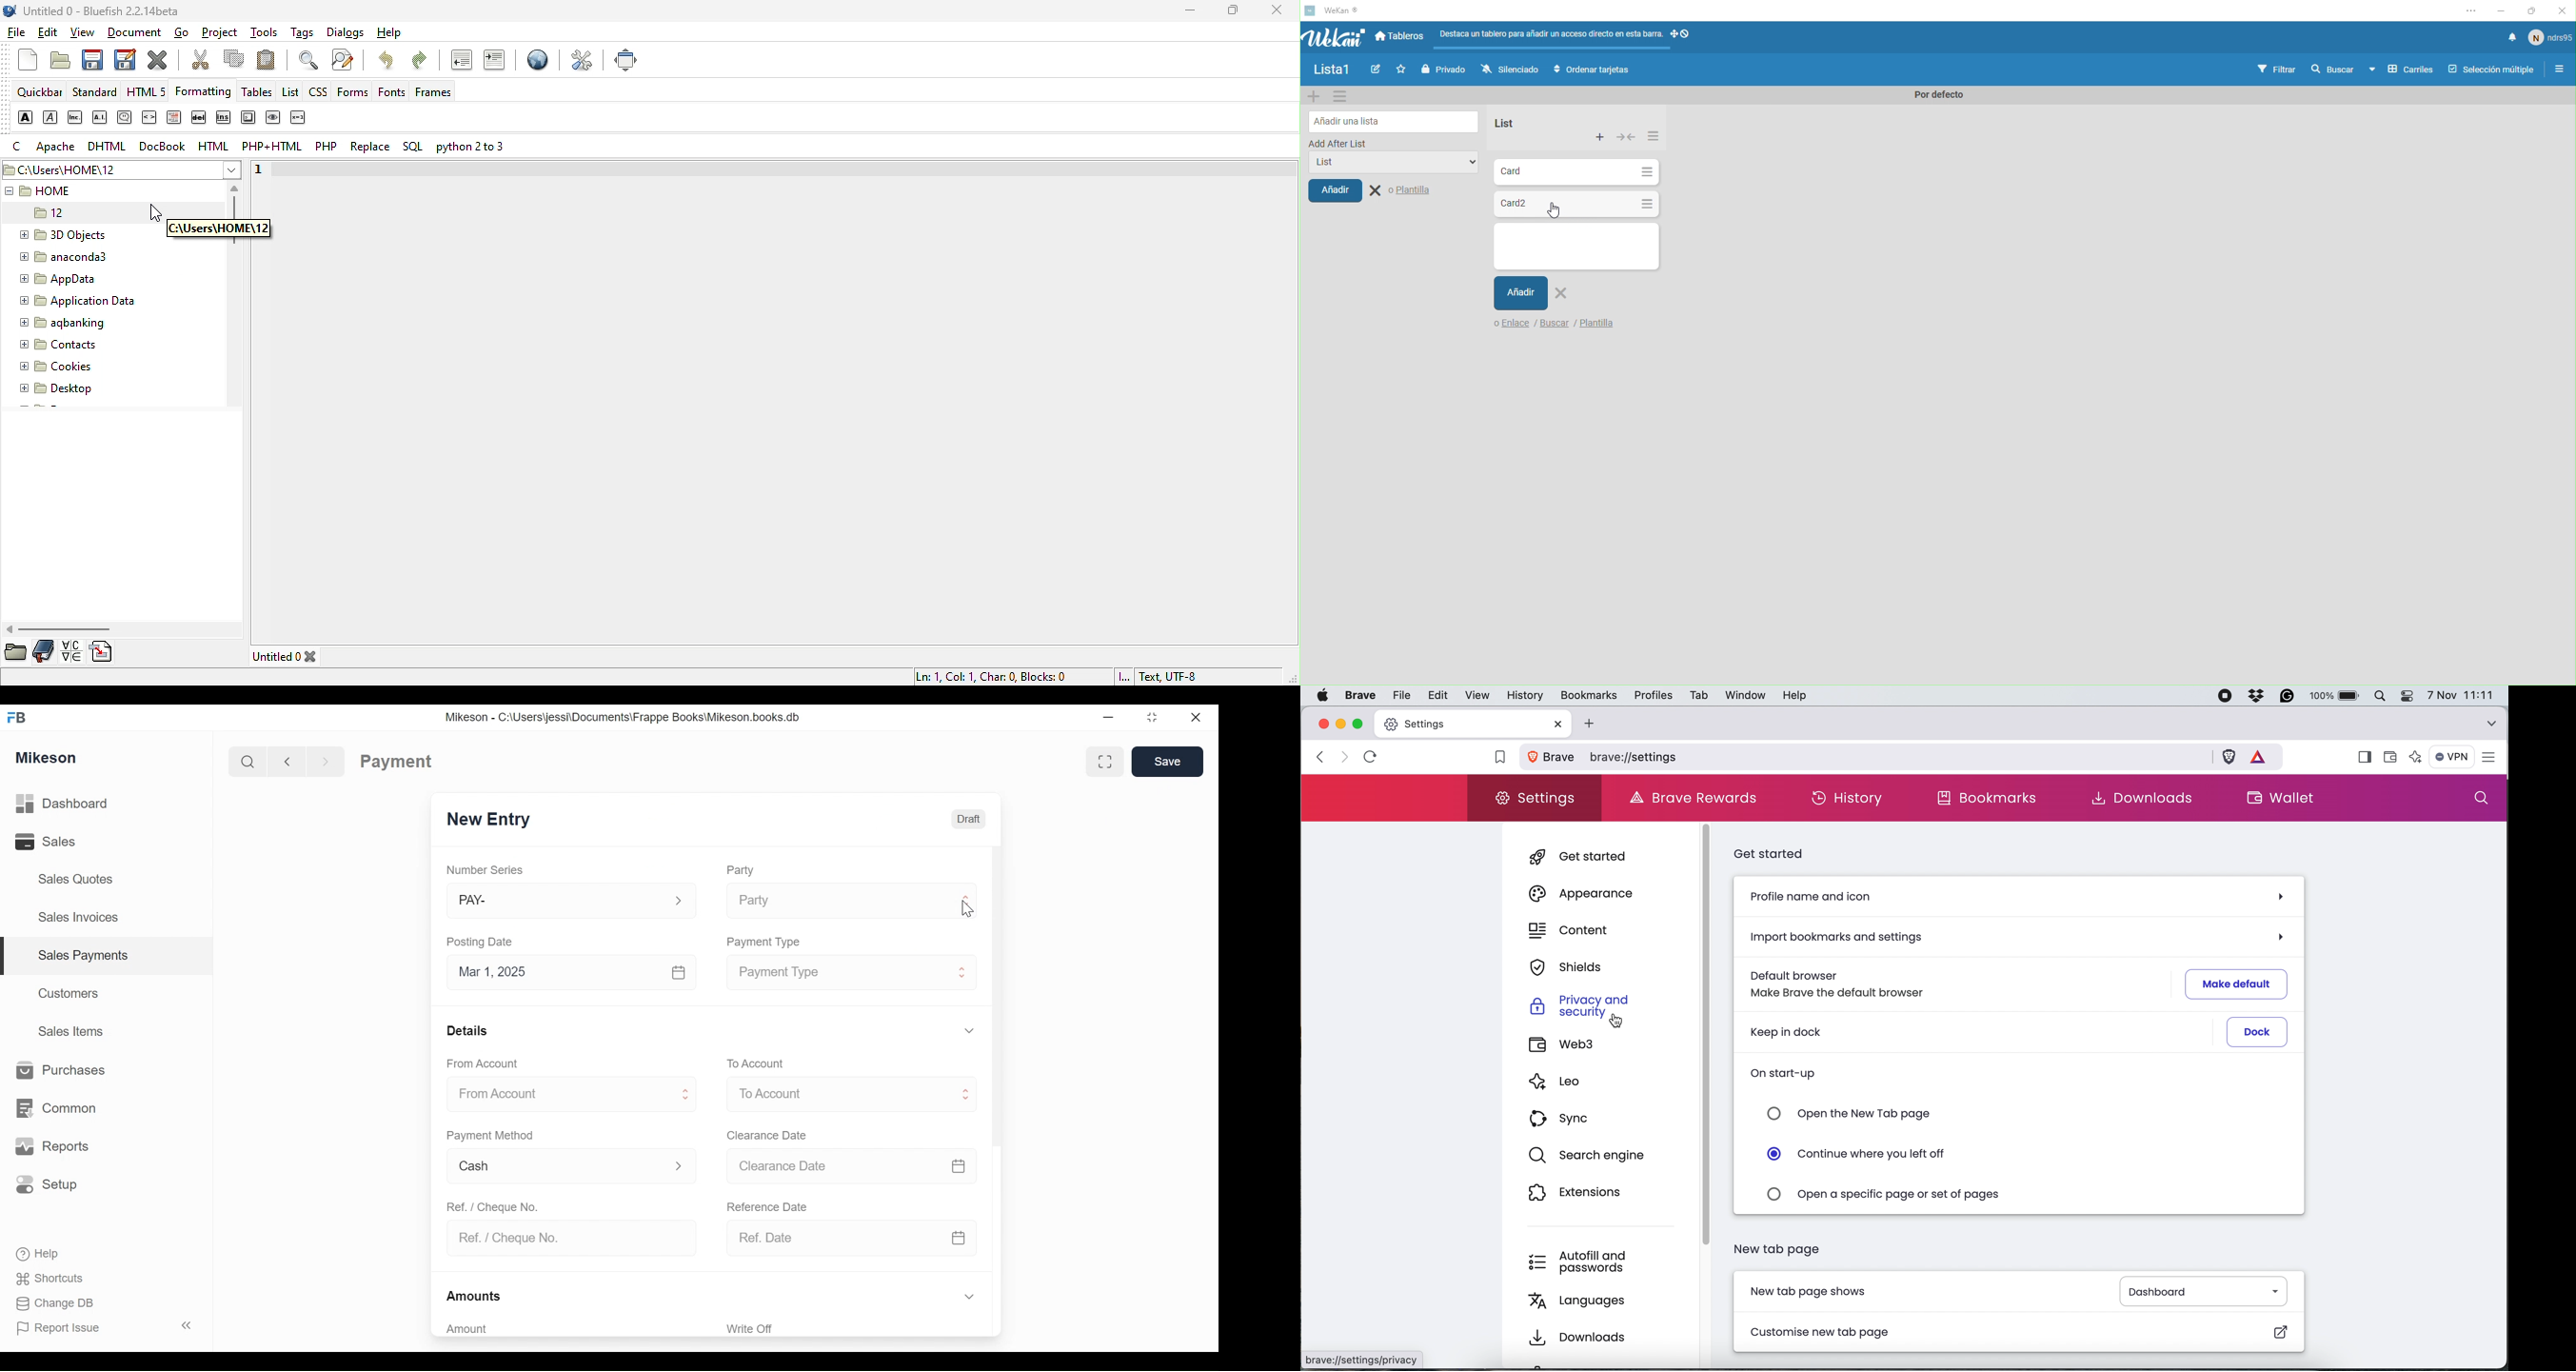 The image size is (2576, 1372). What do you see at coordinates (1170, 762) in the screenshot?
I see `Save` at bounding box center [1170, 762].